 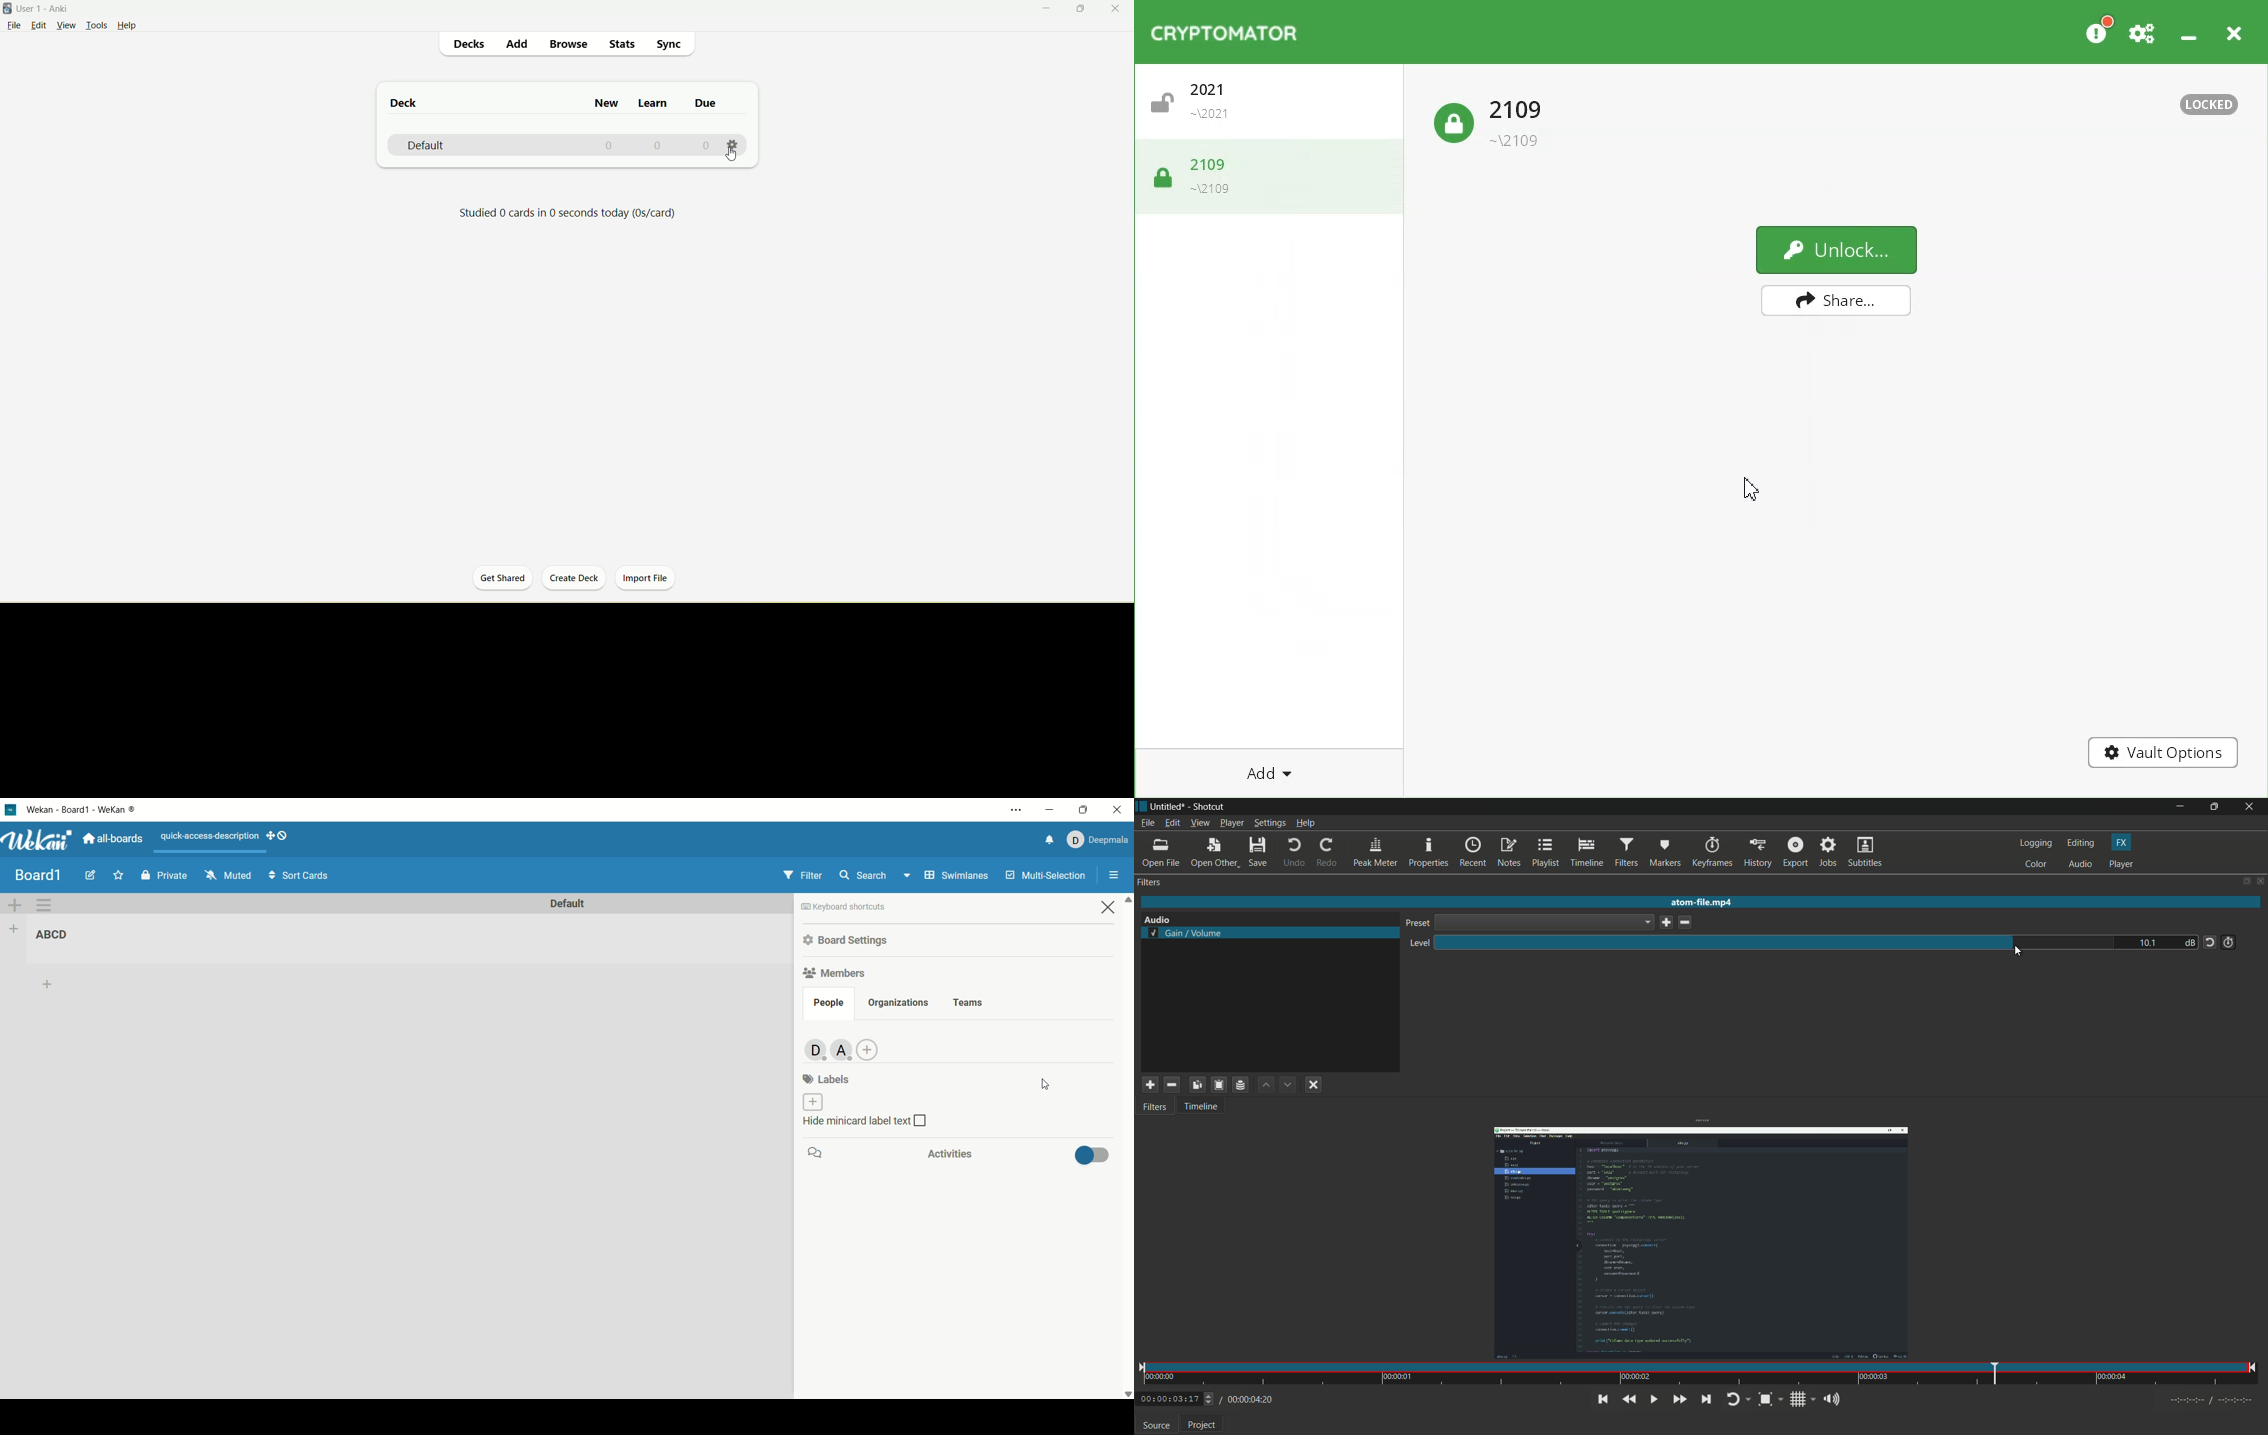 What do you see at coordinates (835, 1080) in the screenshot?
I see `labels` at bounding box center [835, 1080].